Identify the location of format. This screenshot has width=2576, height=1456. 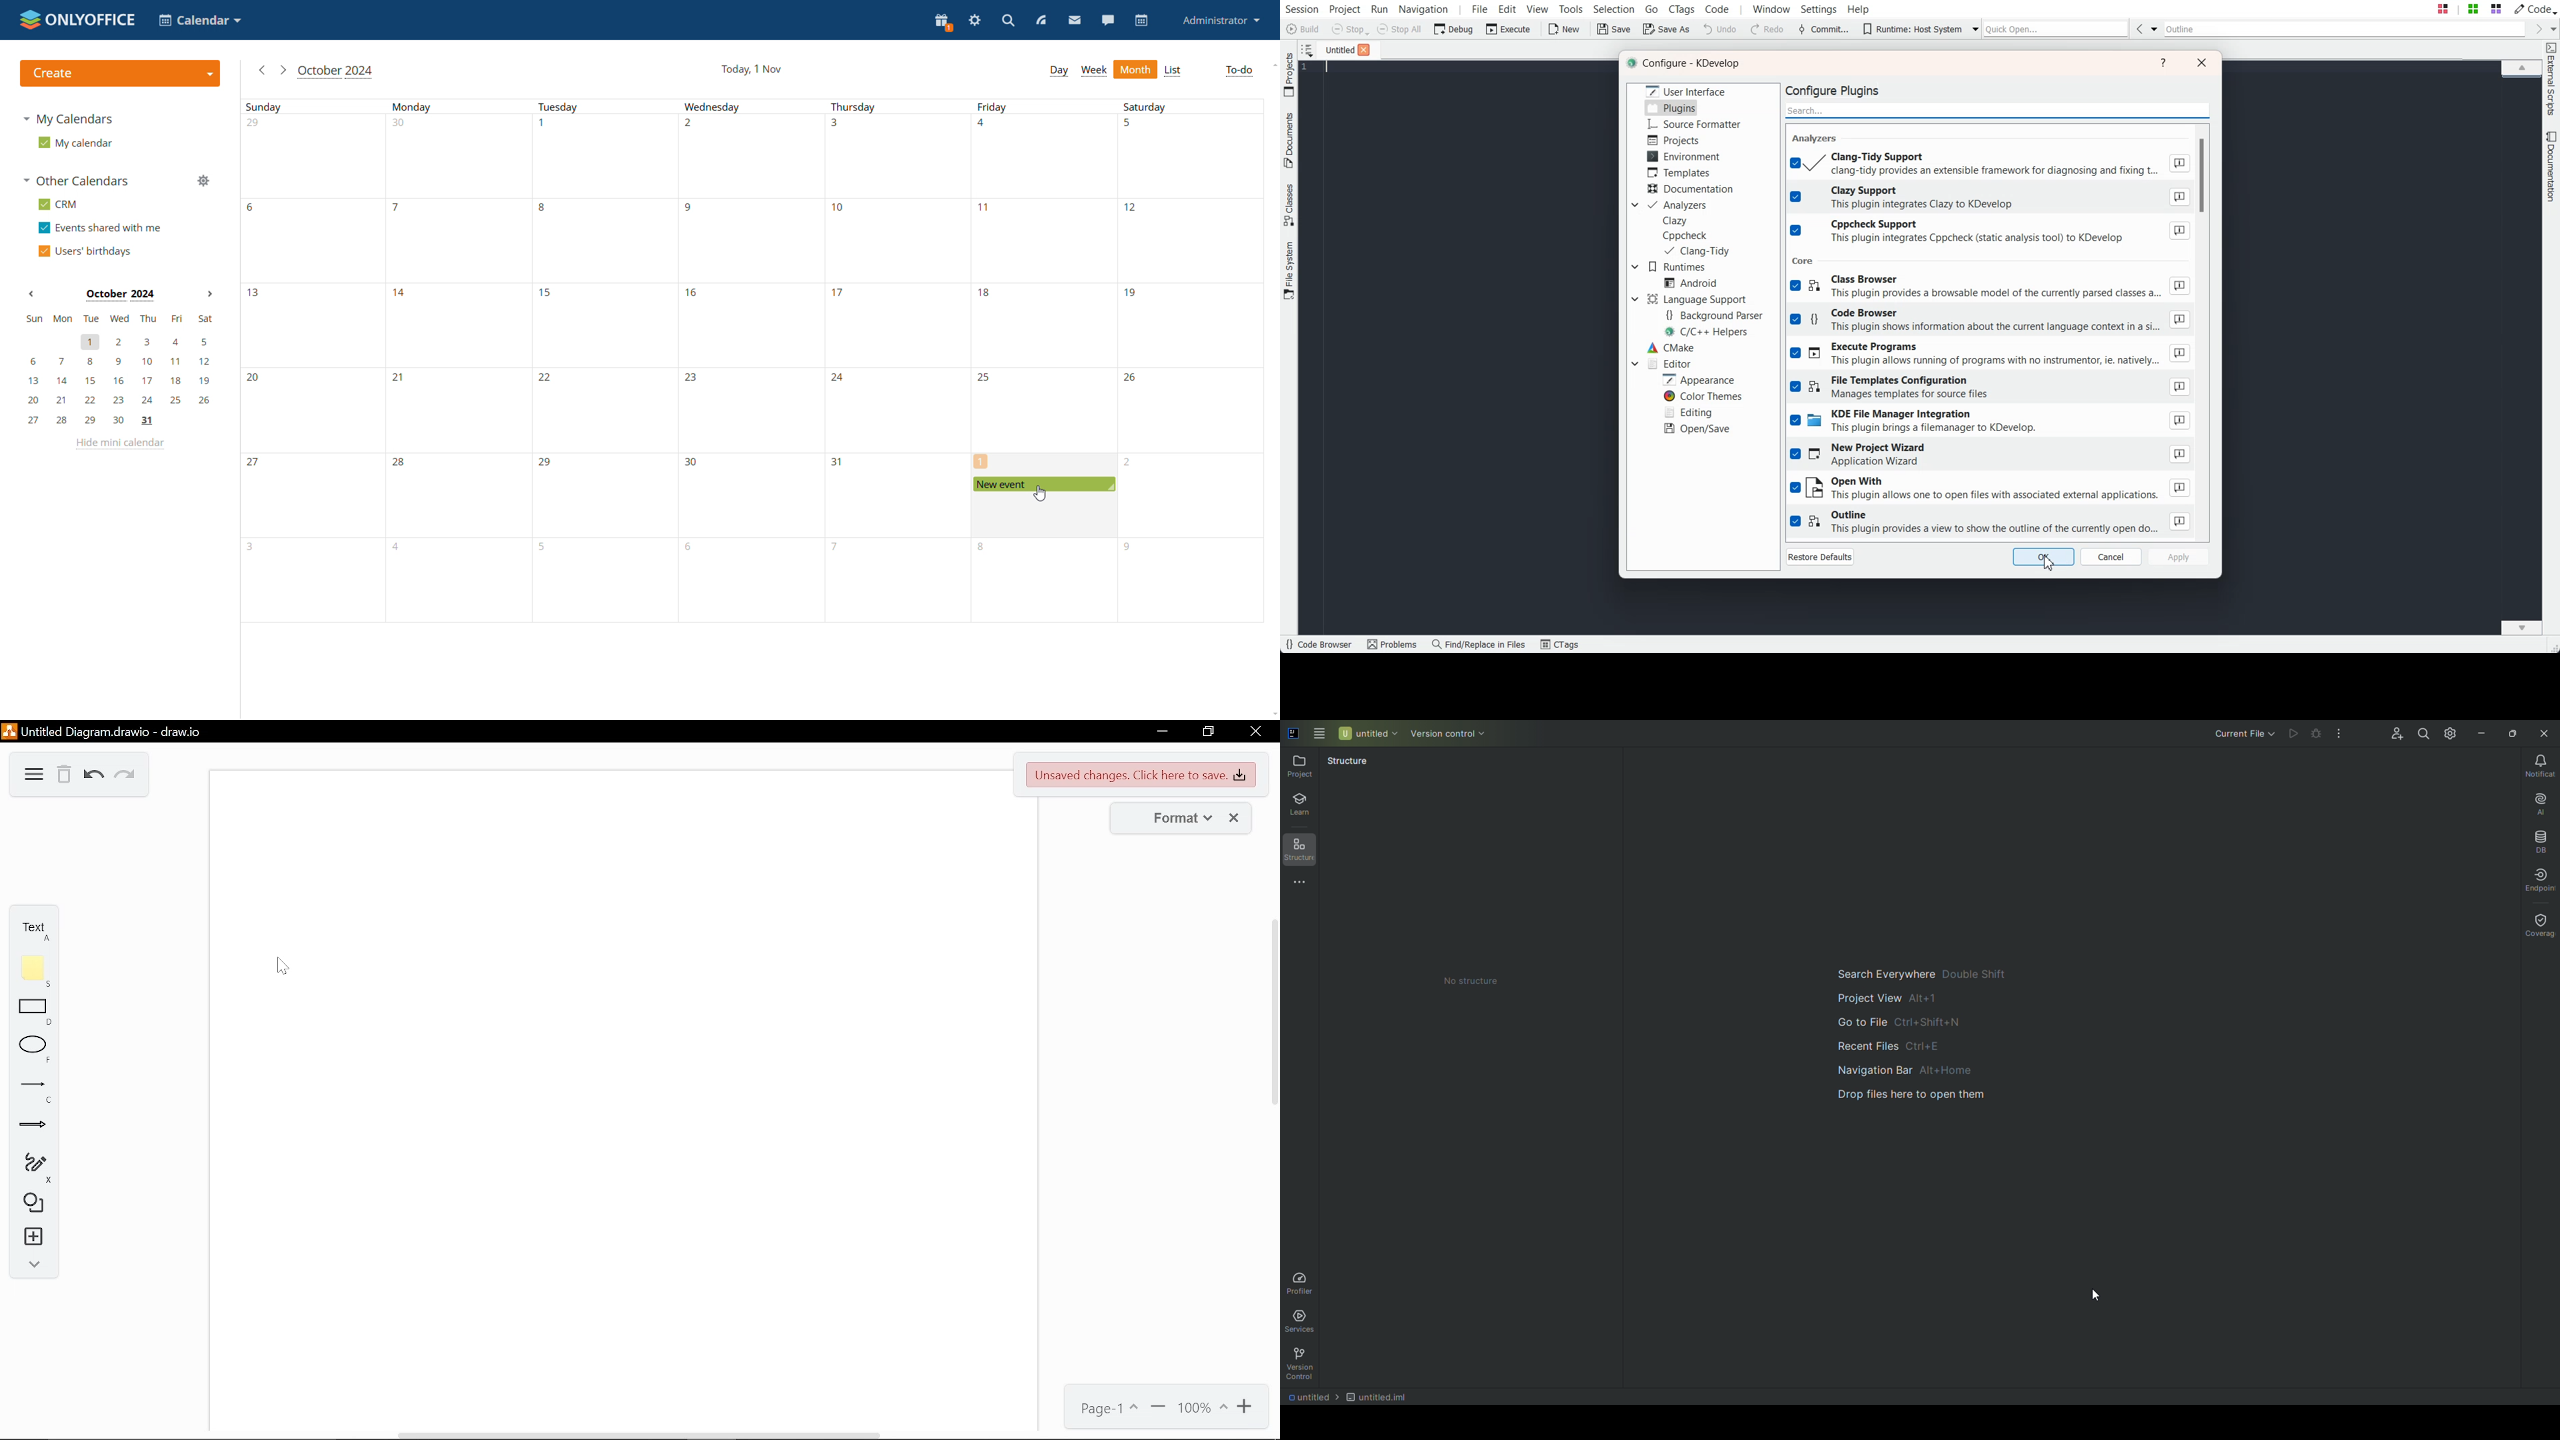
(1175, 817).